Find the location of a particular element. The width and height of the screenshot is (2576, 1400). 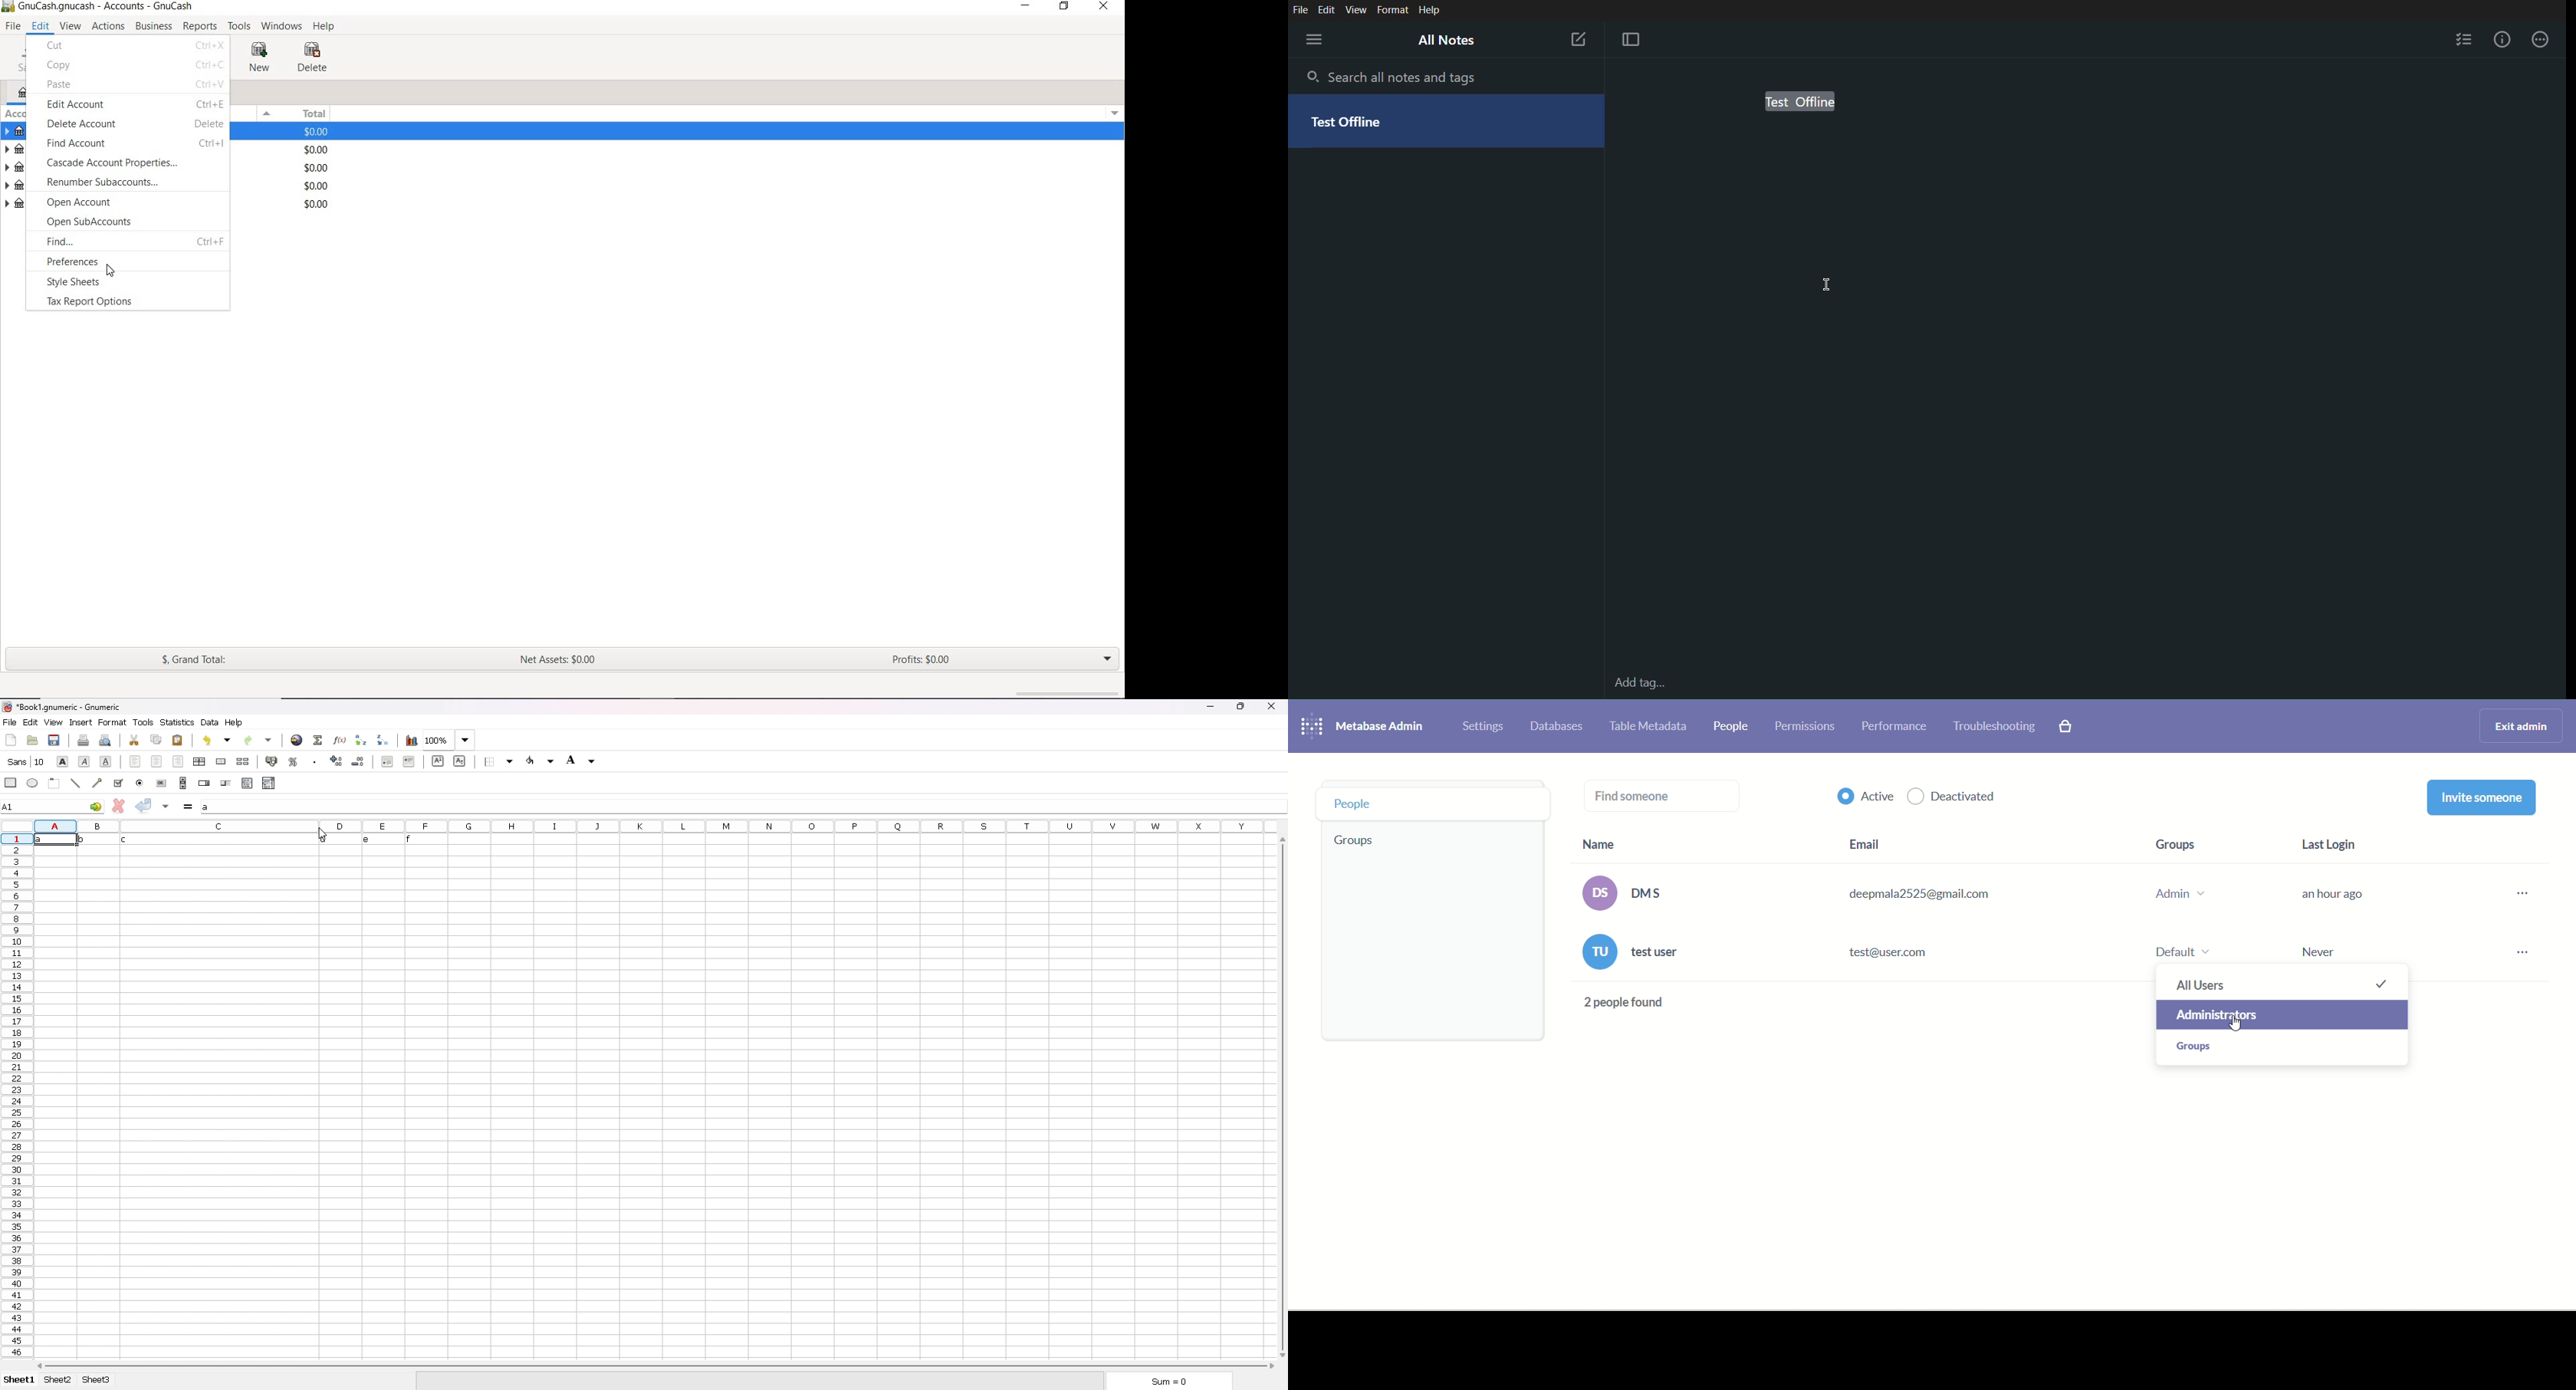

paste is located at coordinates (178, 739).